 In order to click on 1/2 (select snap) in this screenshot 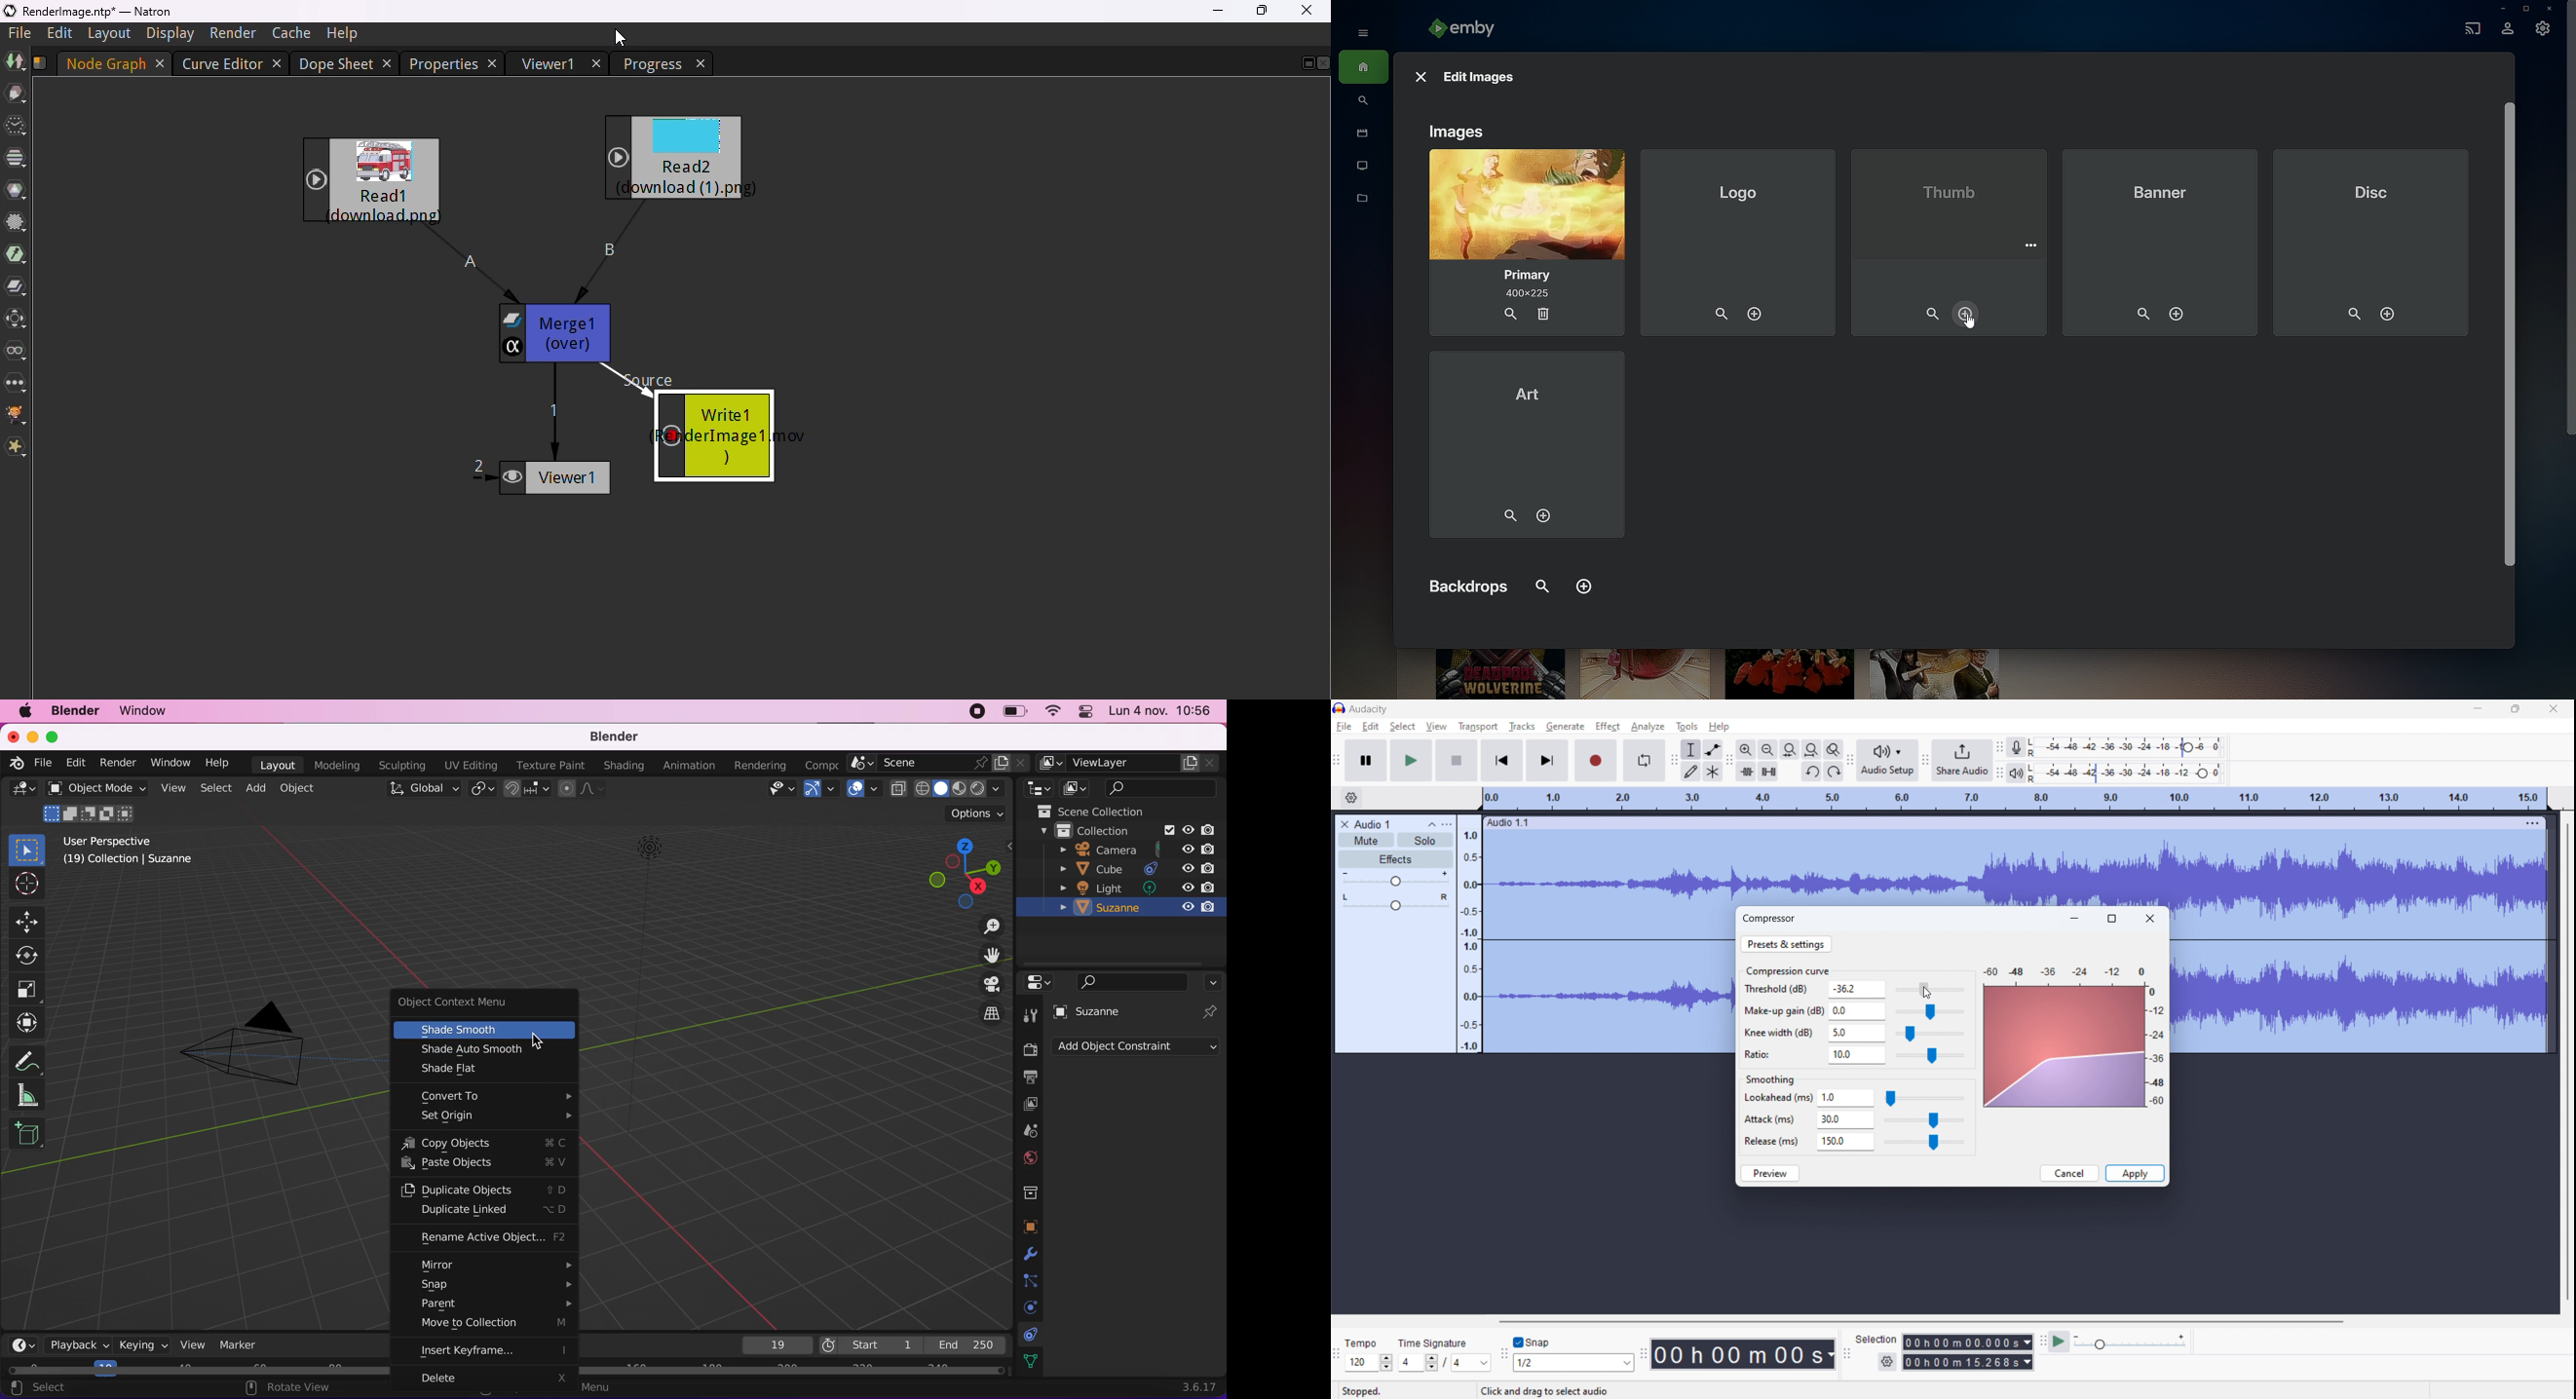, I will do `click(1574, 1362)`.